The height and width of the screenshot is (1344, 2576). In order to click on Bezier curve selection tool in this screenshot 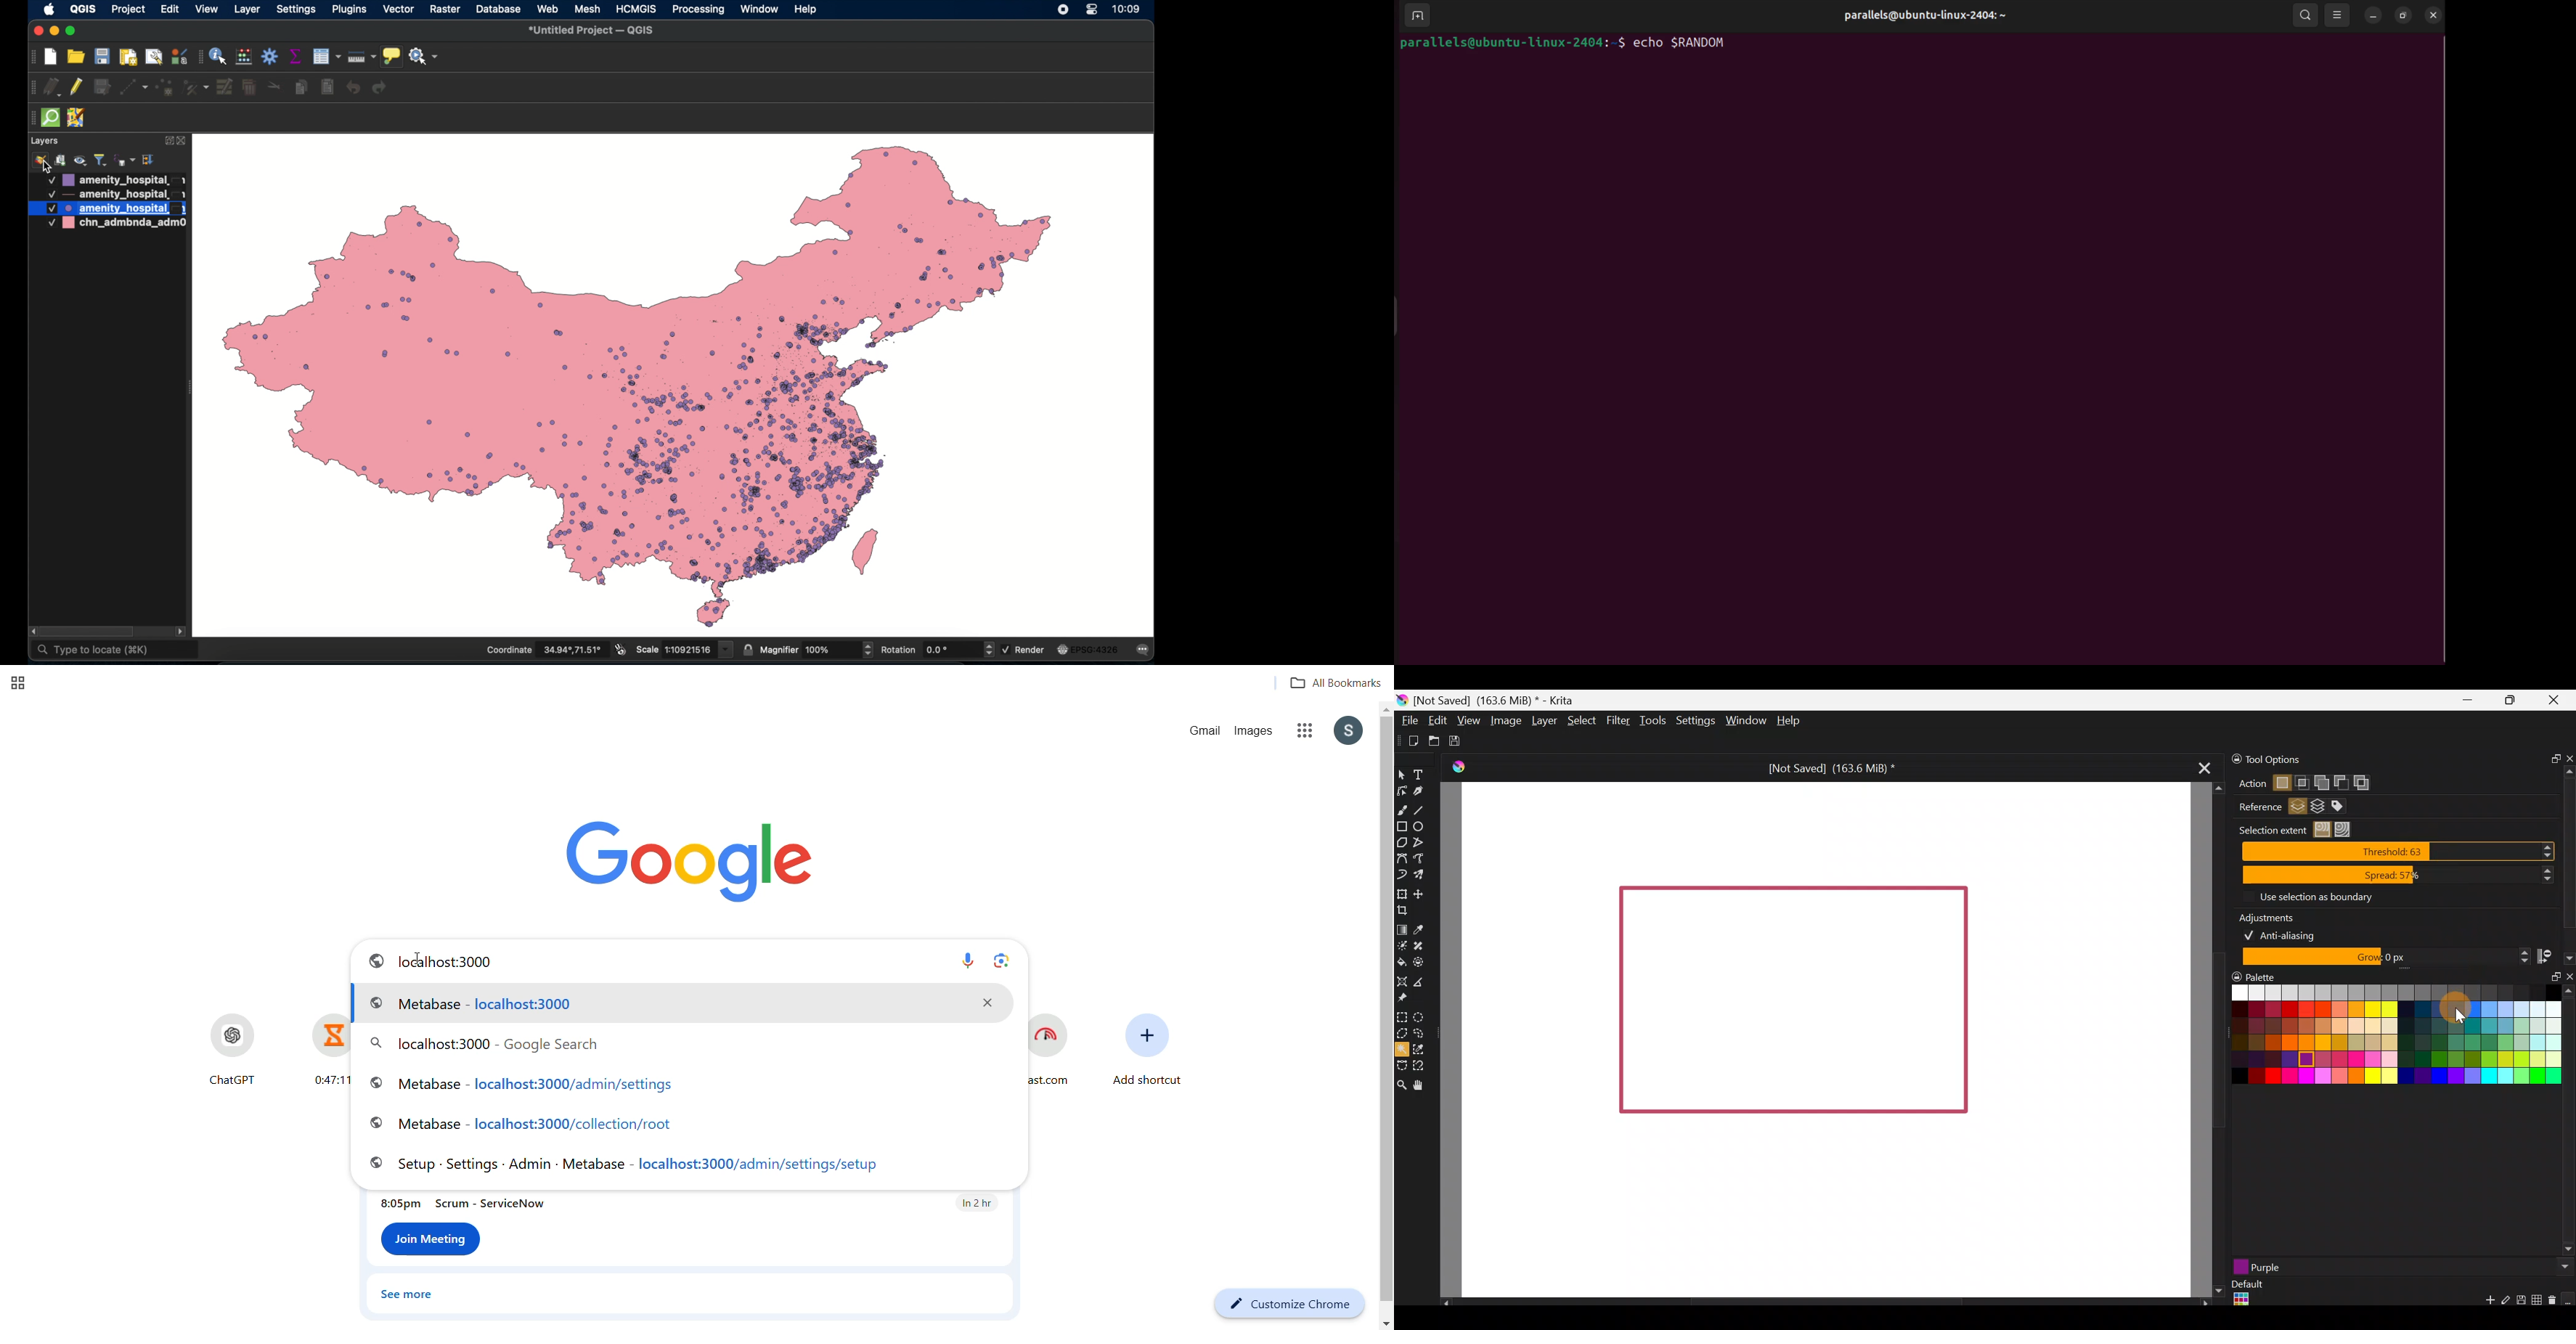, I will do `click(1401, 1066)`.